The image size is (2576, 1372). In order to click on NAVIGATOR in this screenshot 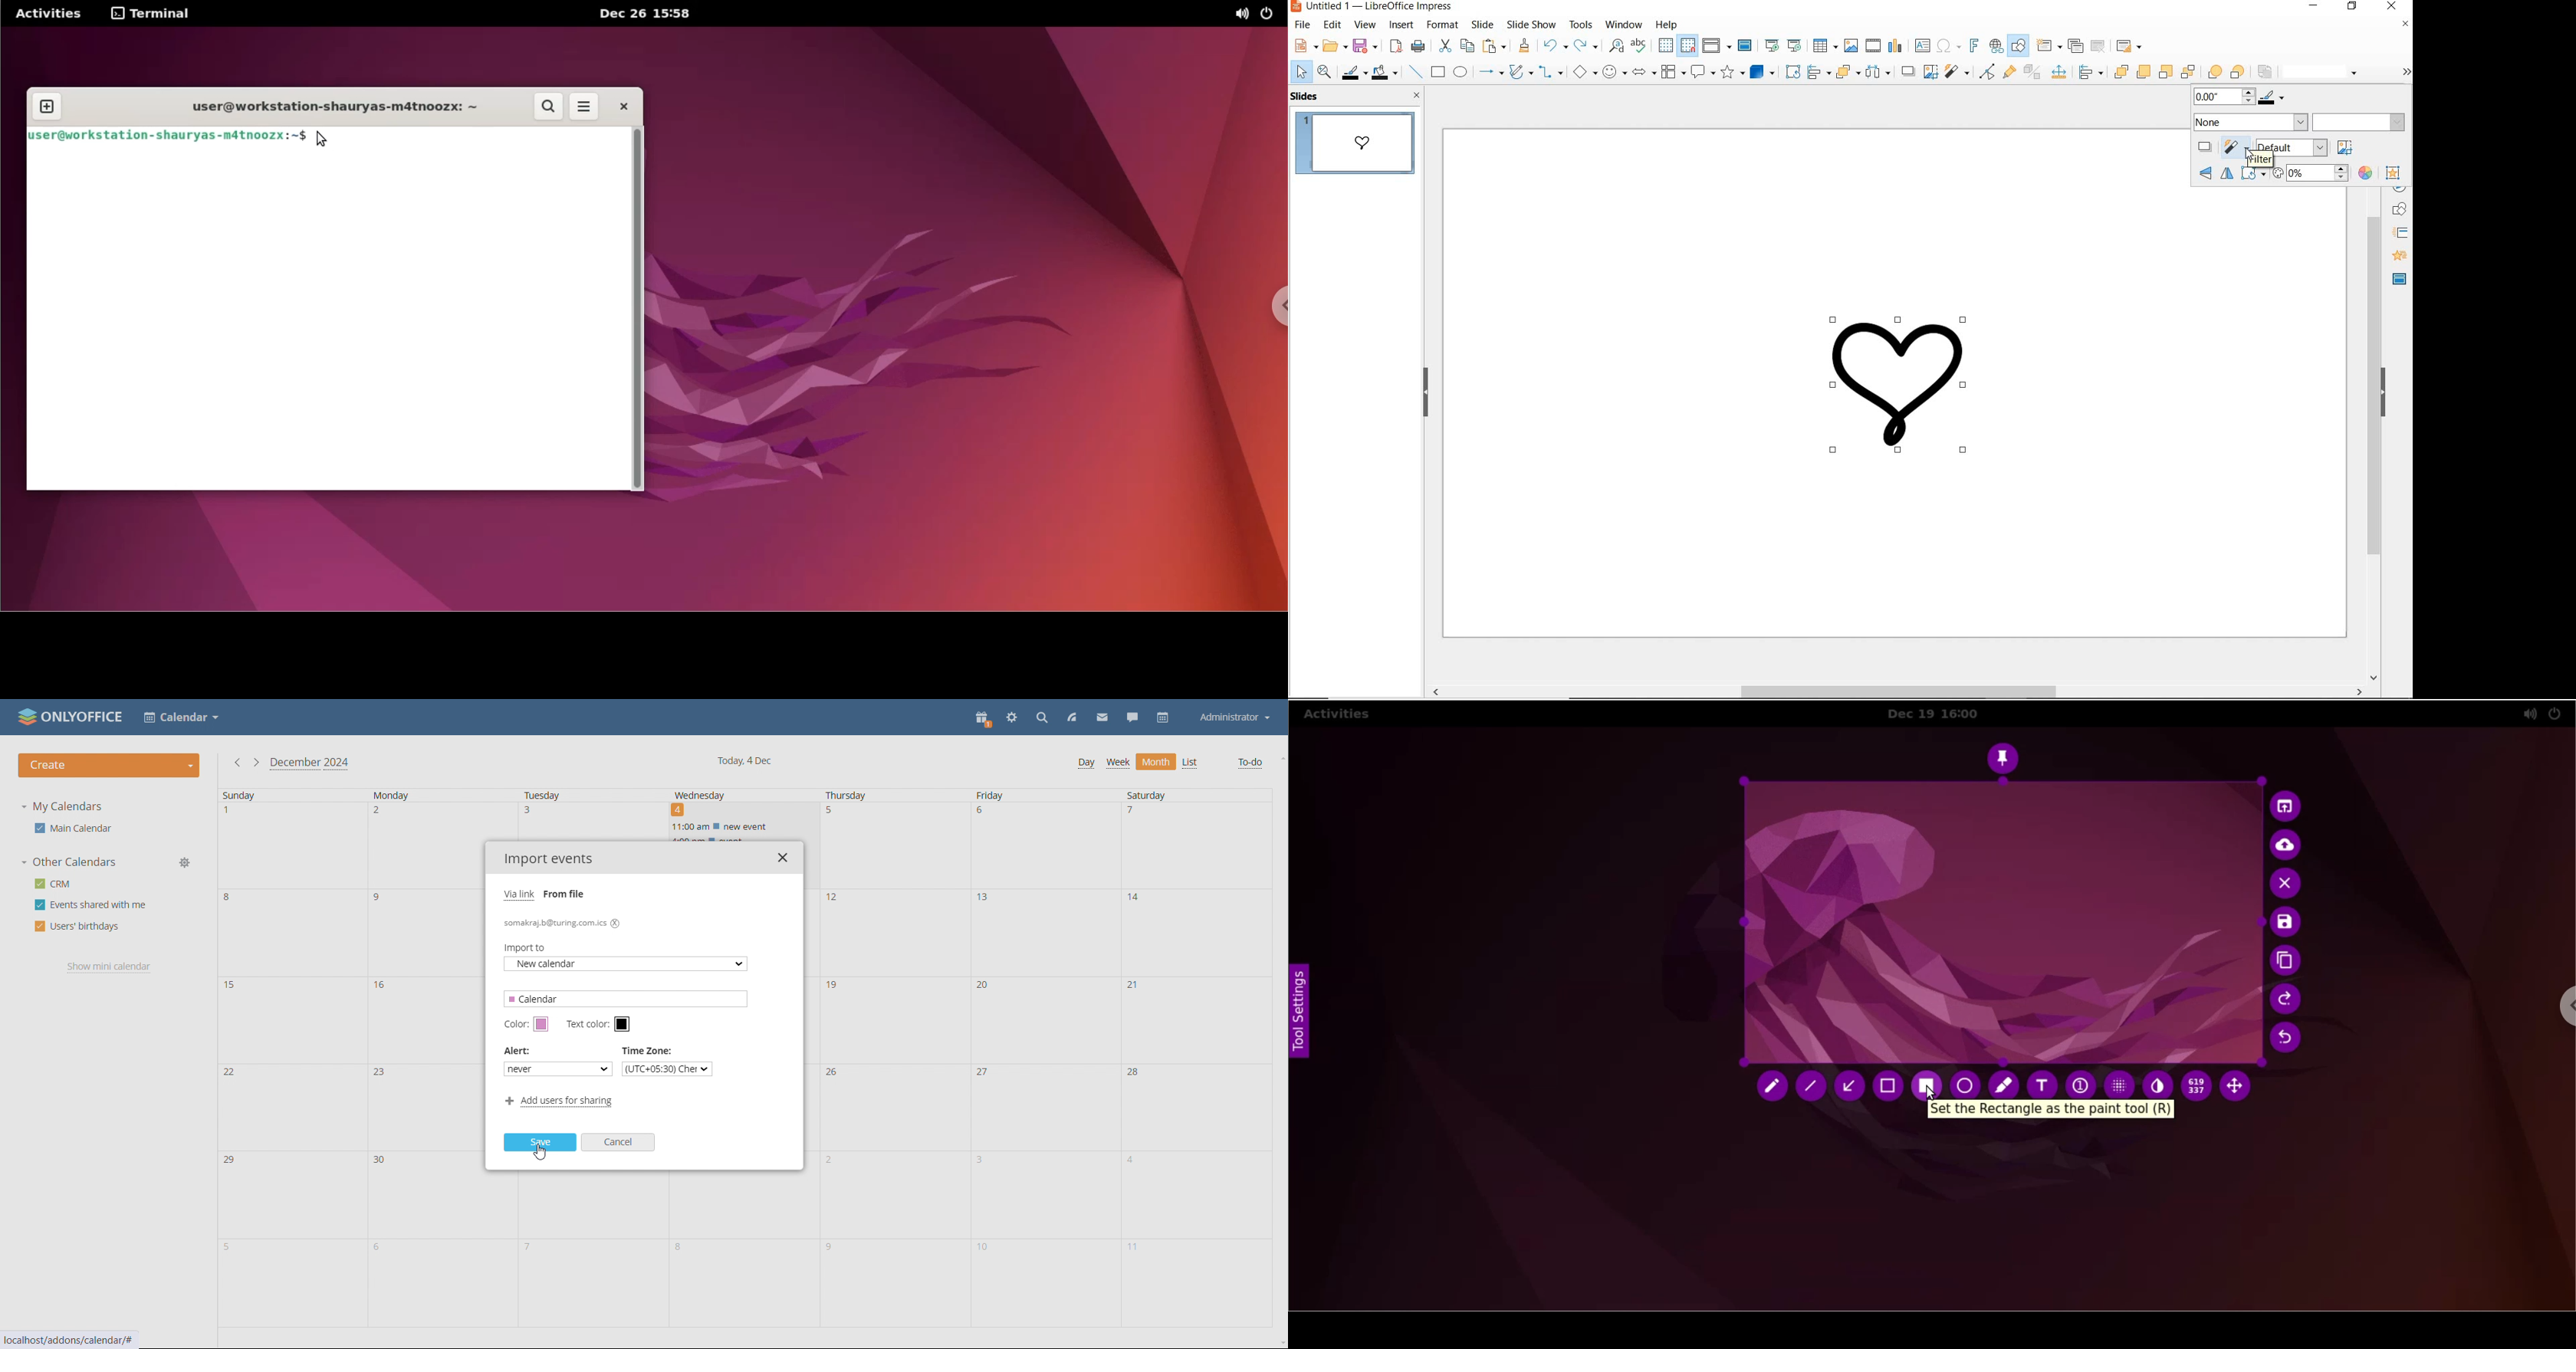, I will do `click(2402, 191)`.